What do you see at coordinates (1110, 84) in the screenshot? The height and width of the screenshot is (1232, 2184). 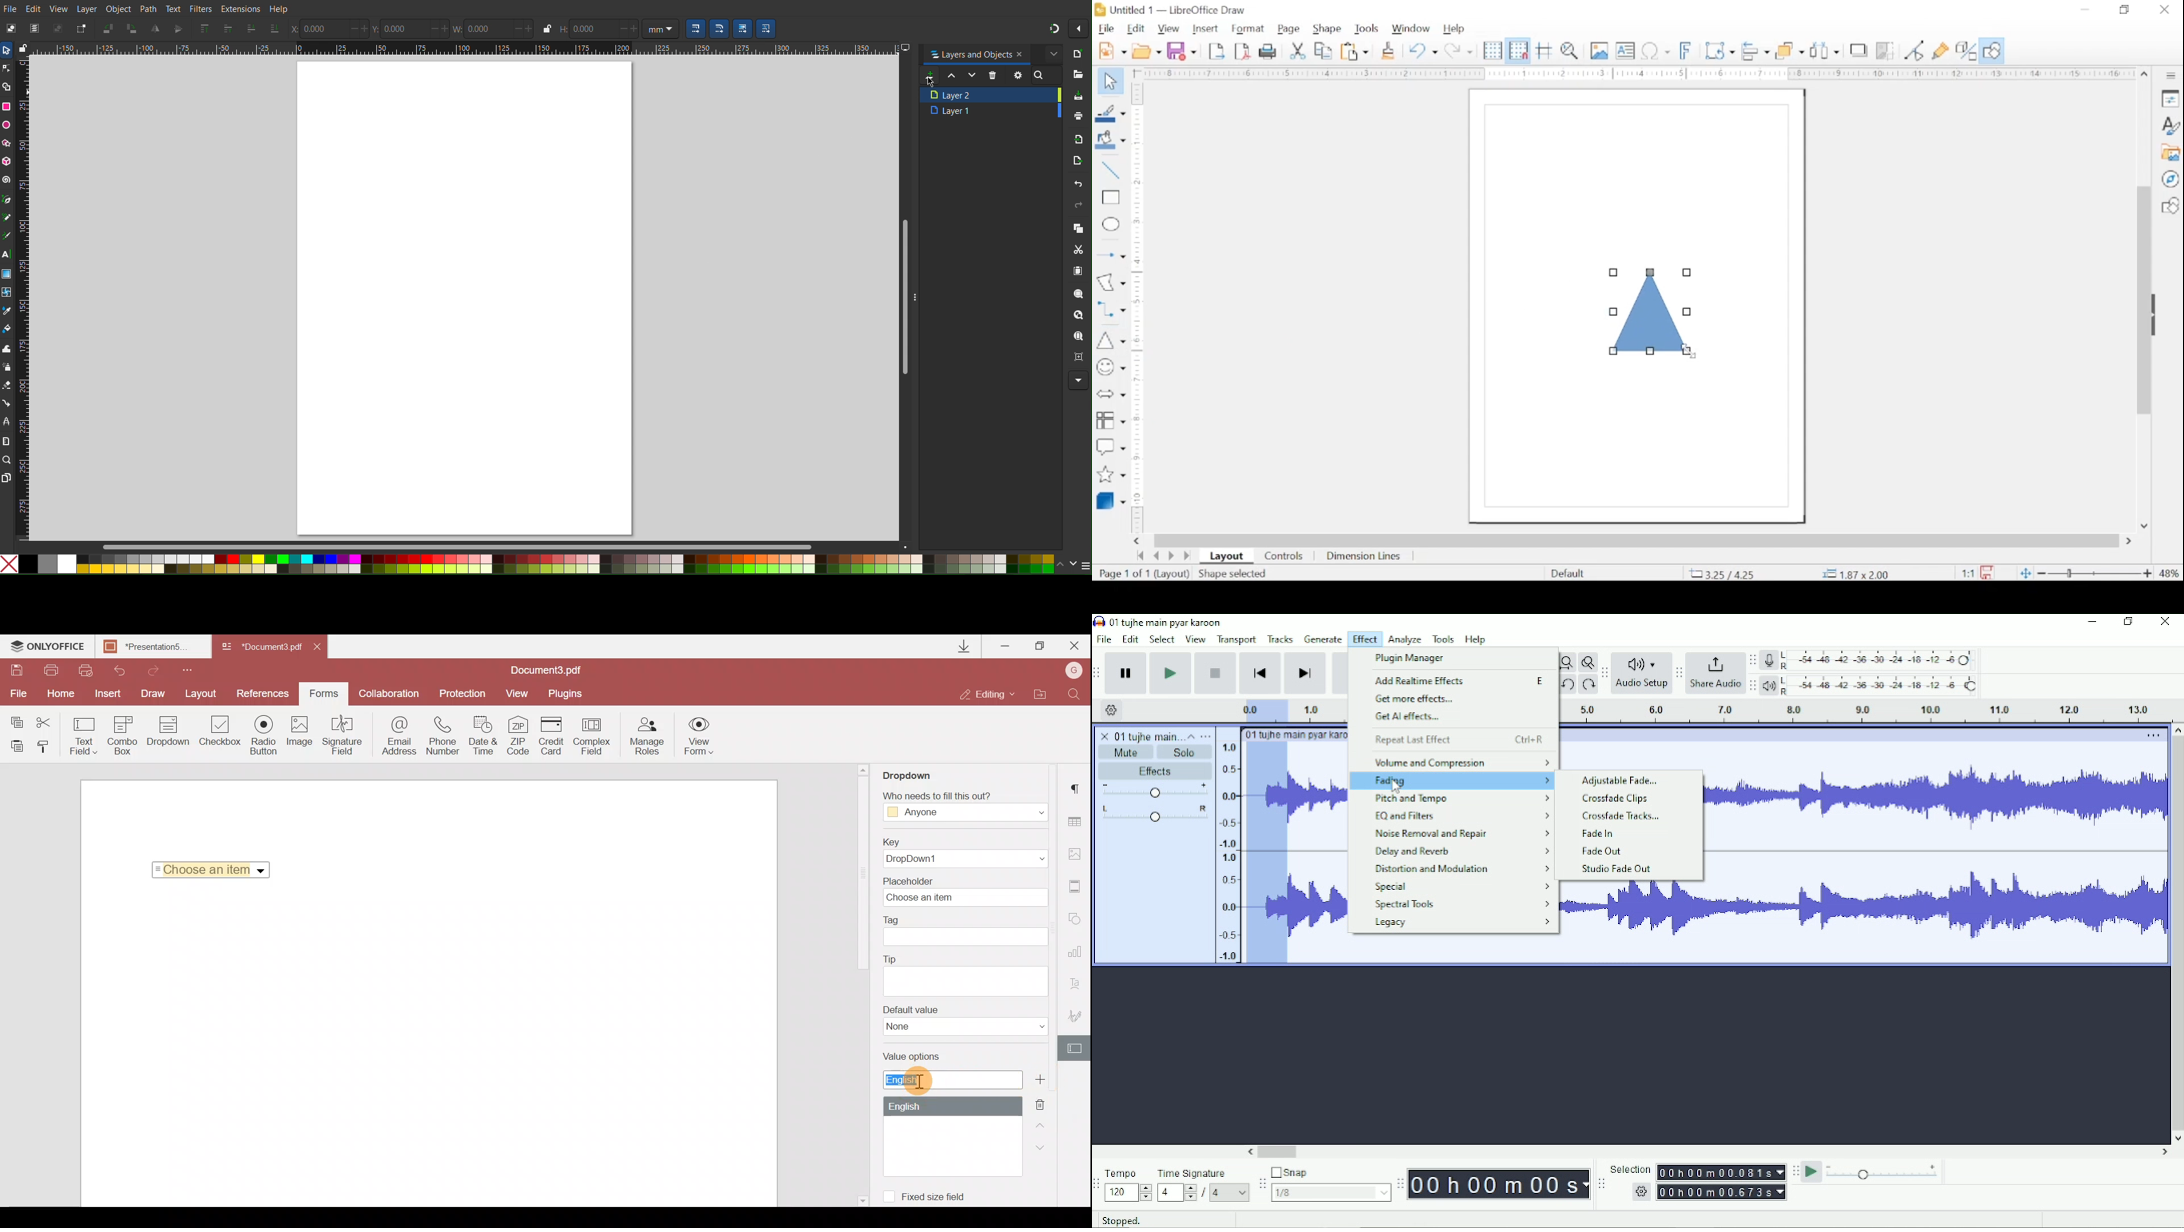 I see `select` at bounding box center [1110, 84].